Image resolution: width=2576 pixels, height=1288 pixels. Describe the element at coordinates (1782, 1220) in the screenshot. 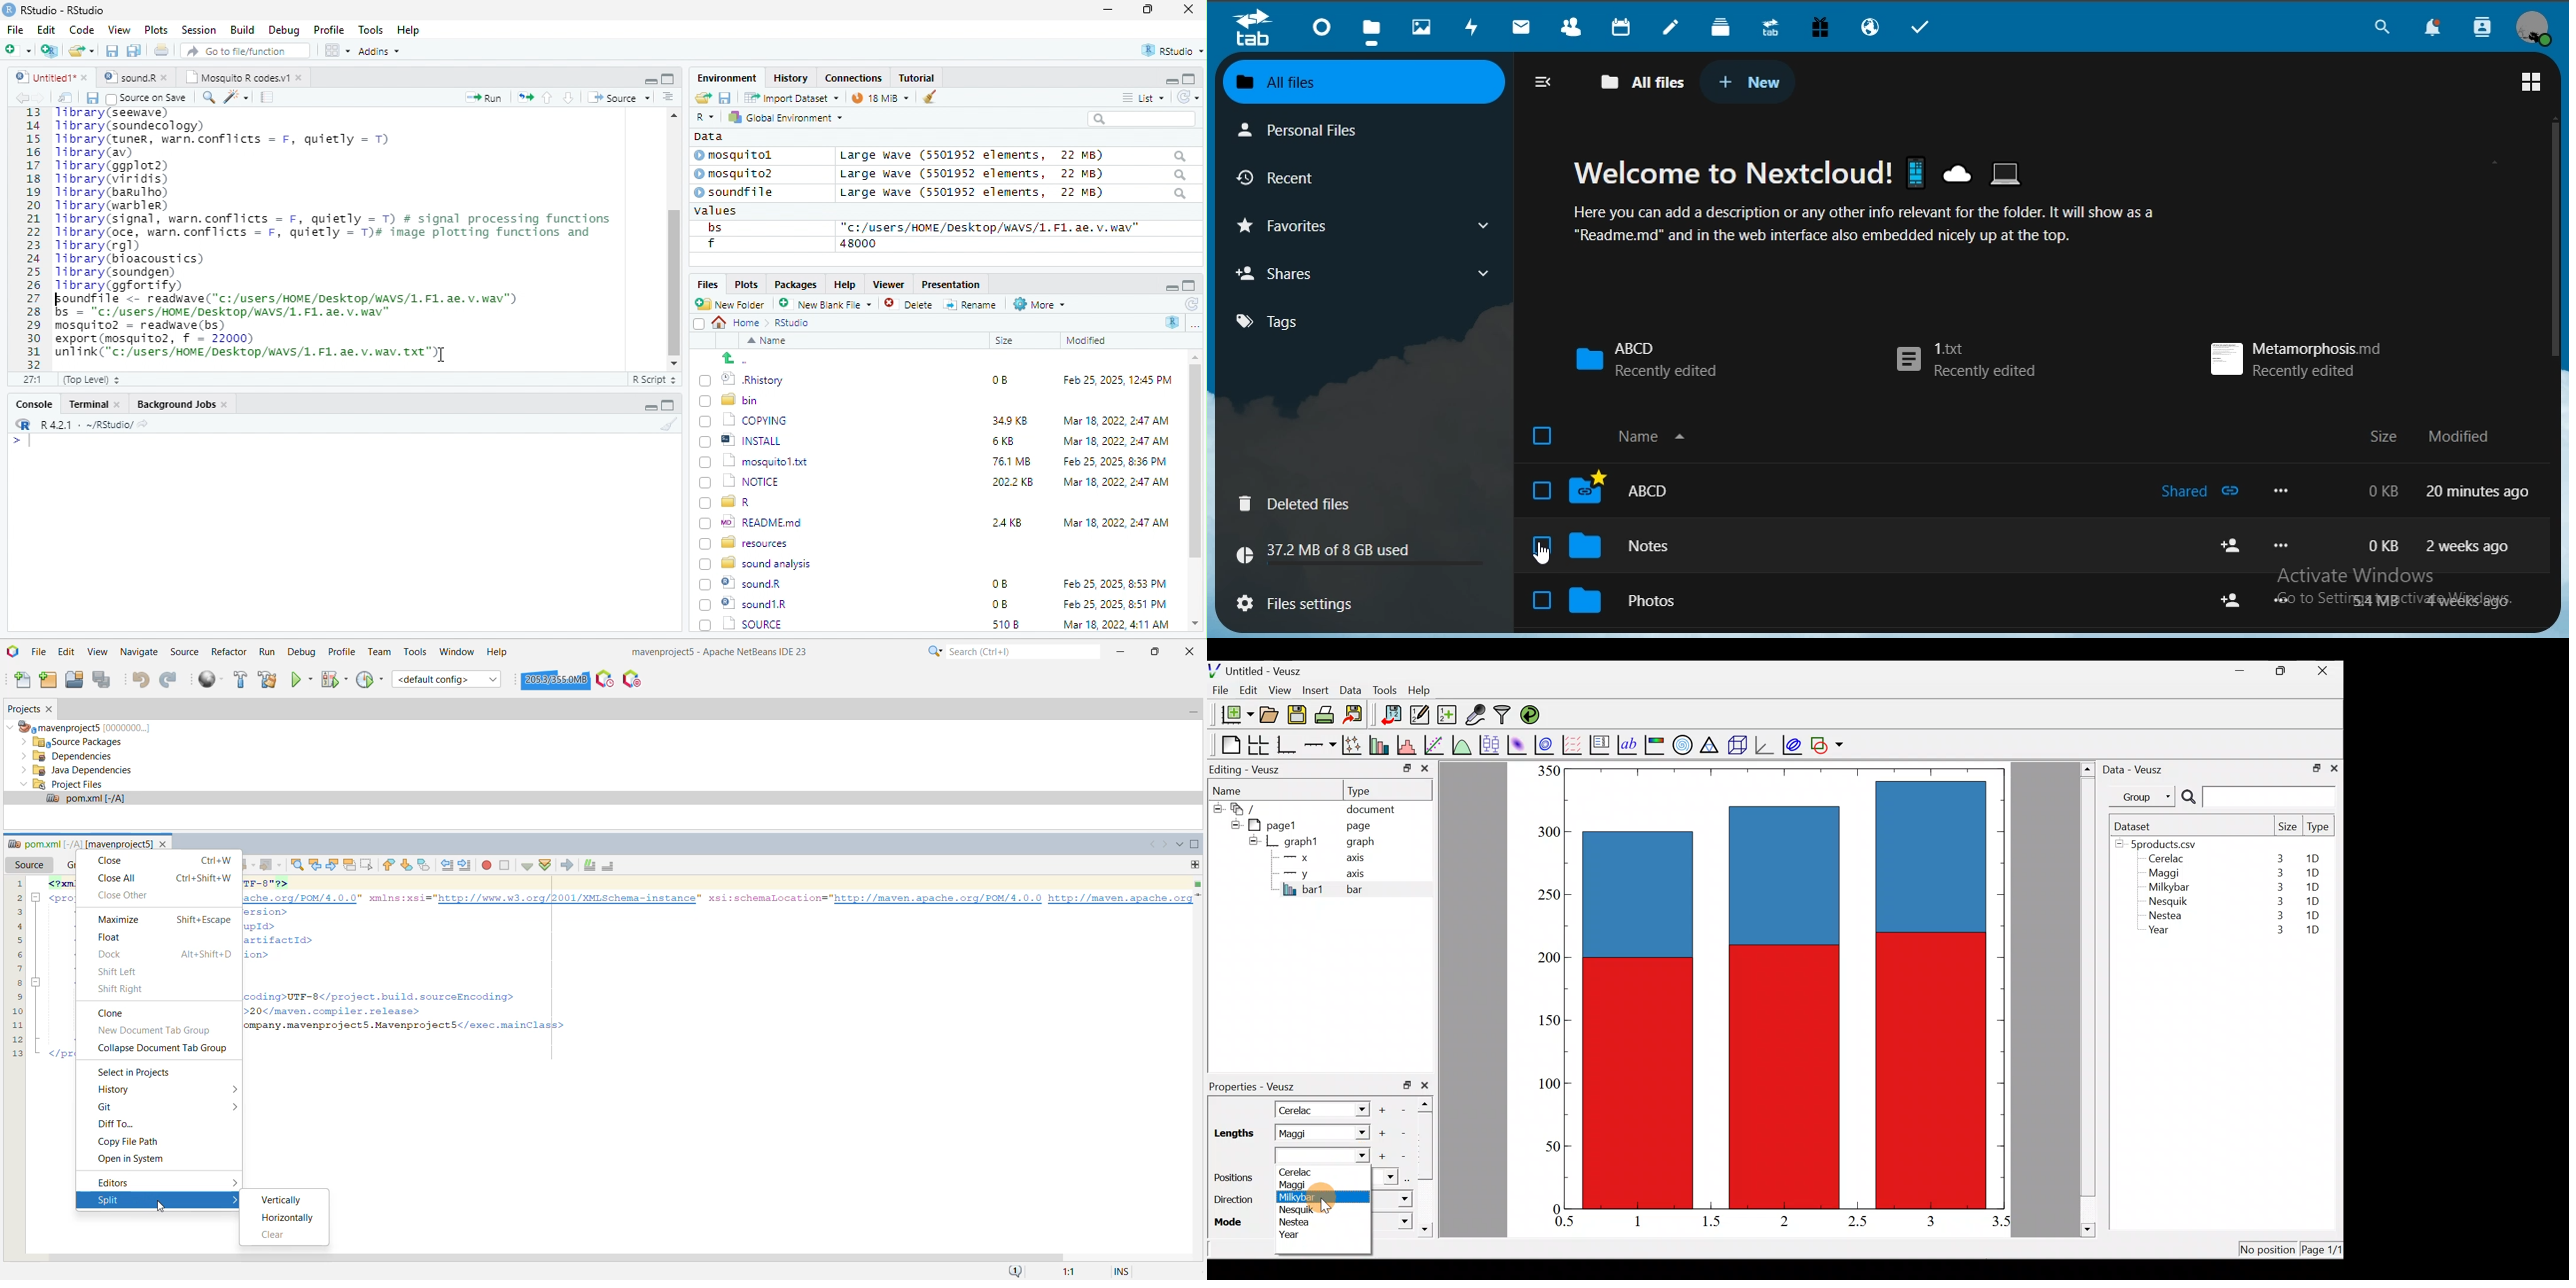

I see `2` at that location.